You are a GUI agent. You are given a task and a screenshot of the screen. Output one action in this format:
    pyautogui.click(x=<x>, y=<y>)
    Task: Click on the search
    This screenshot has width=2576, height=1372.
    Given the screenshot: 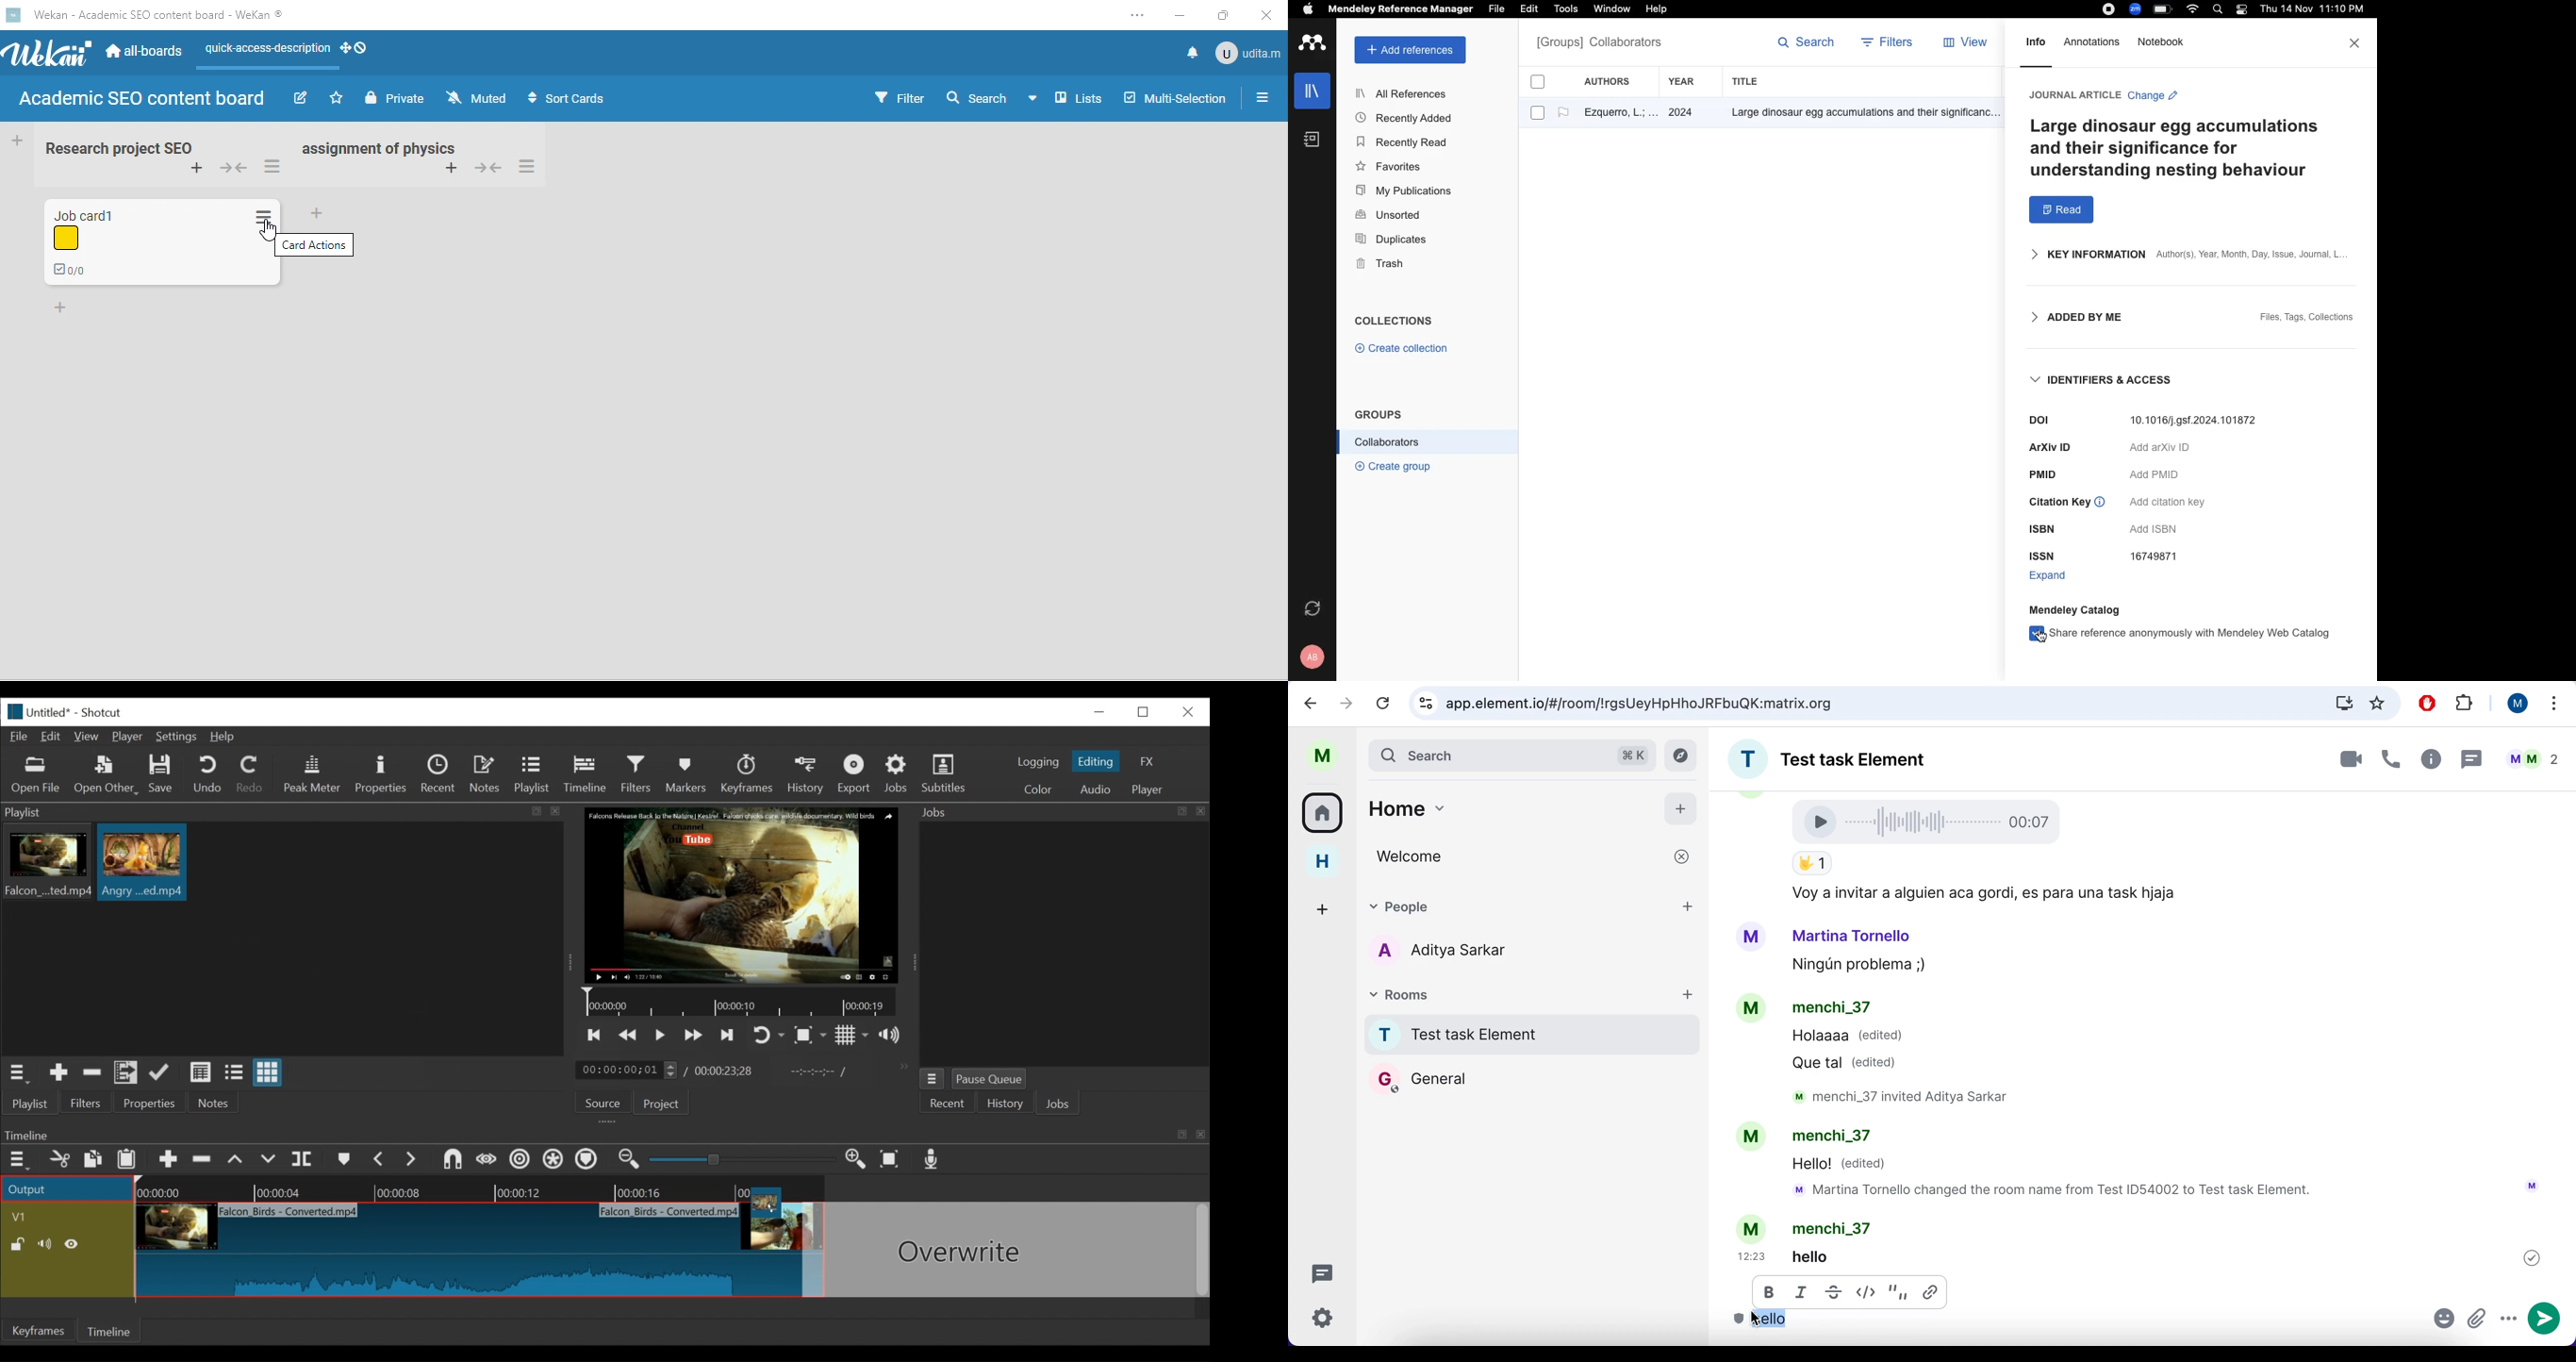 What is the action you would take?
    pyautogui.click(x=974, y=97)
    